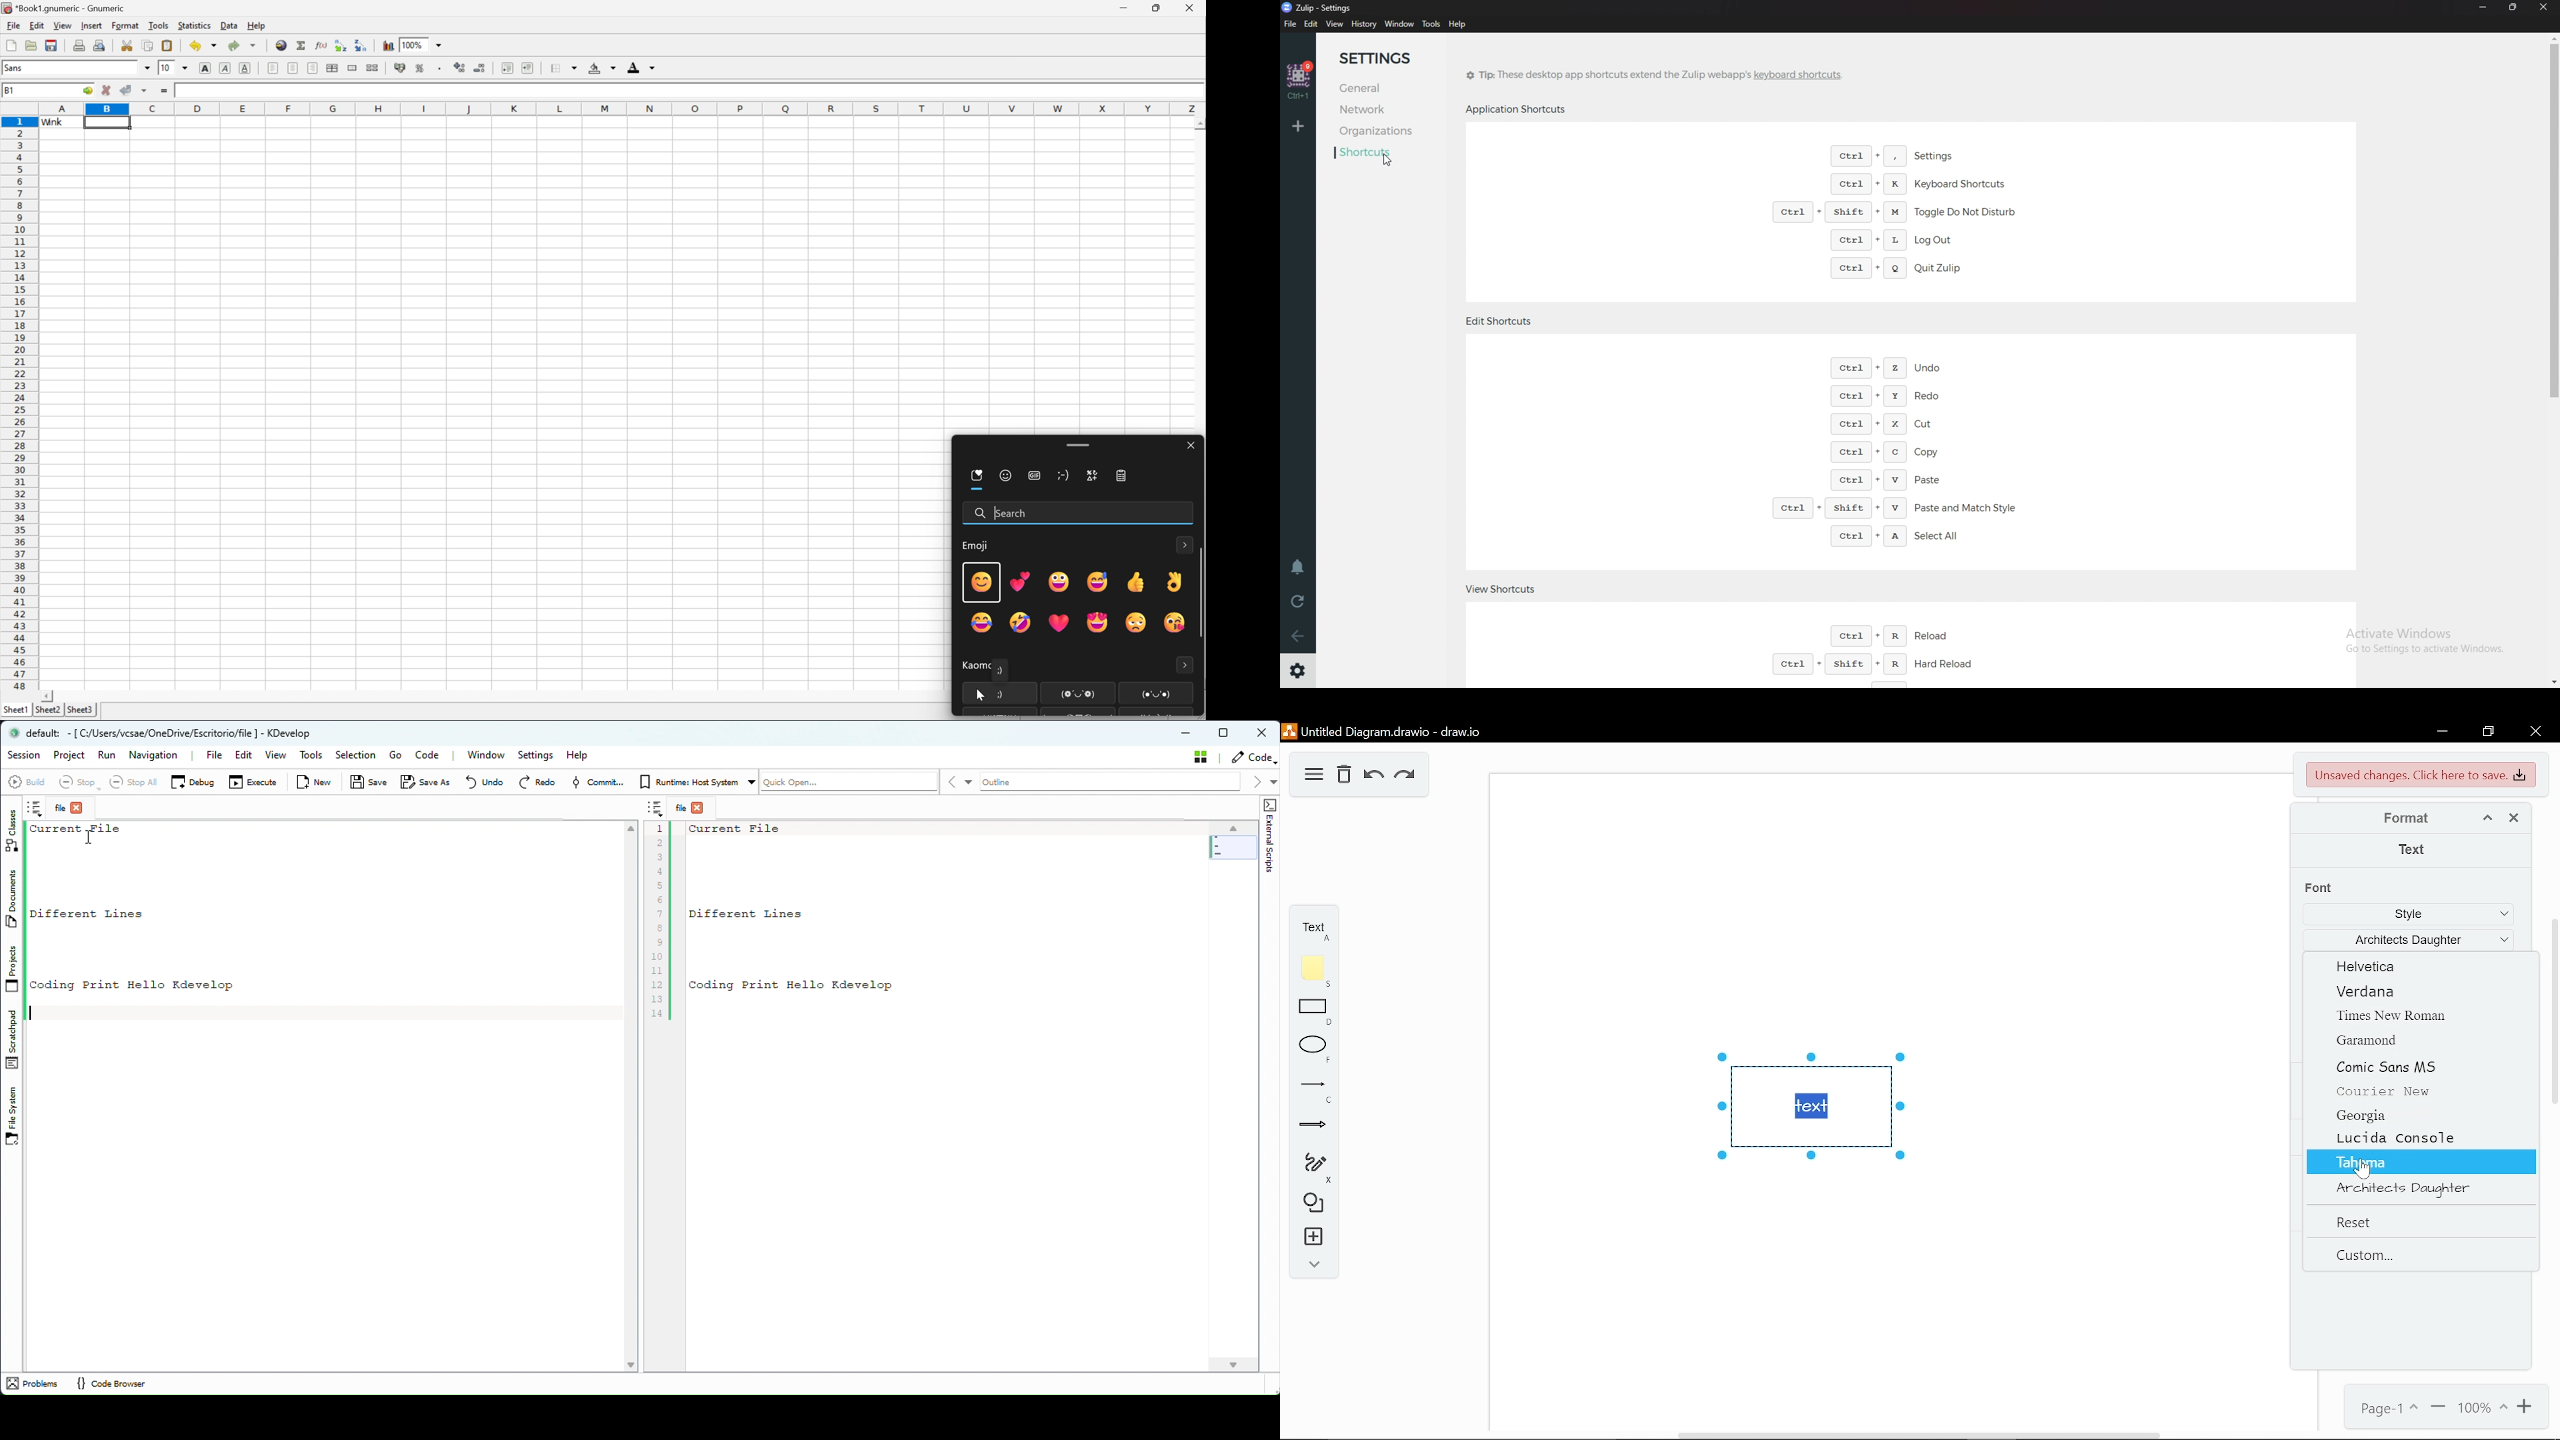 Image resolution: width=2576 pixels, height=1456 pixels. I want to click on selected cell, so click(106, 123).